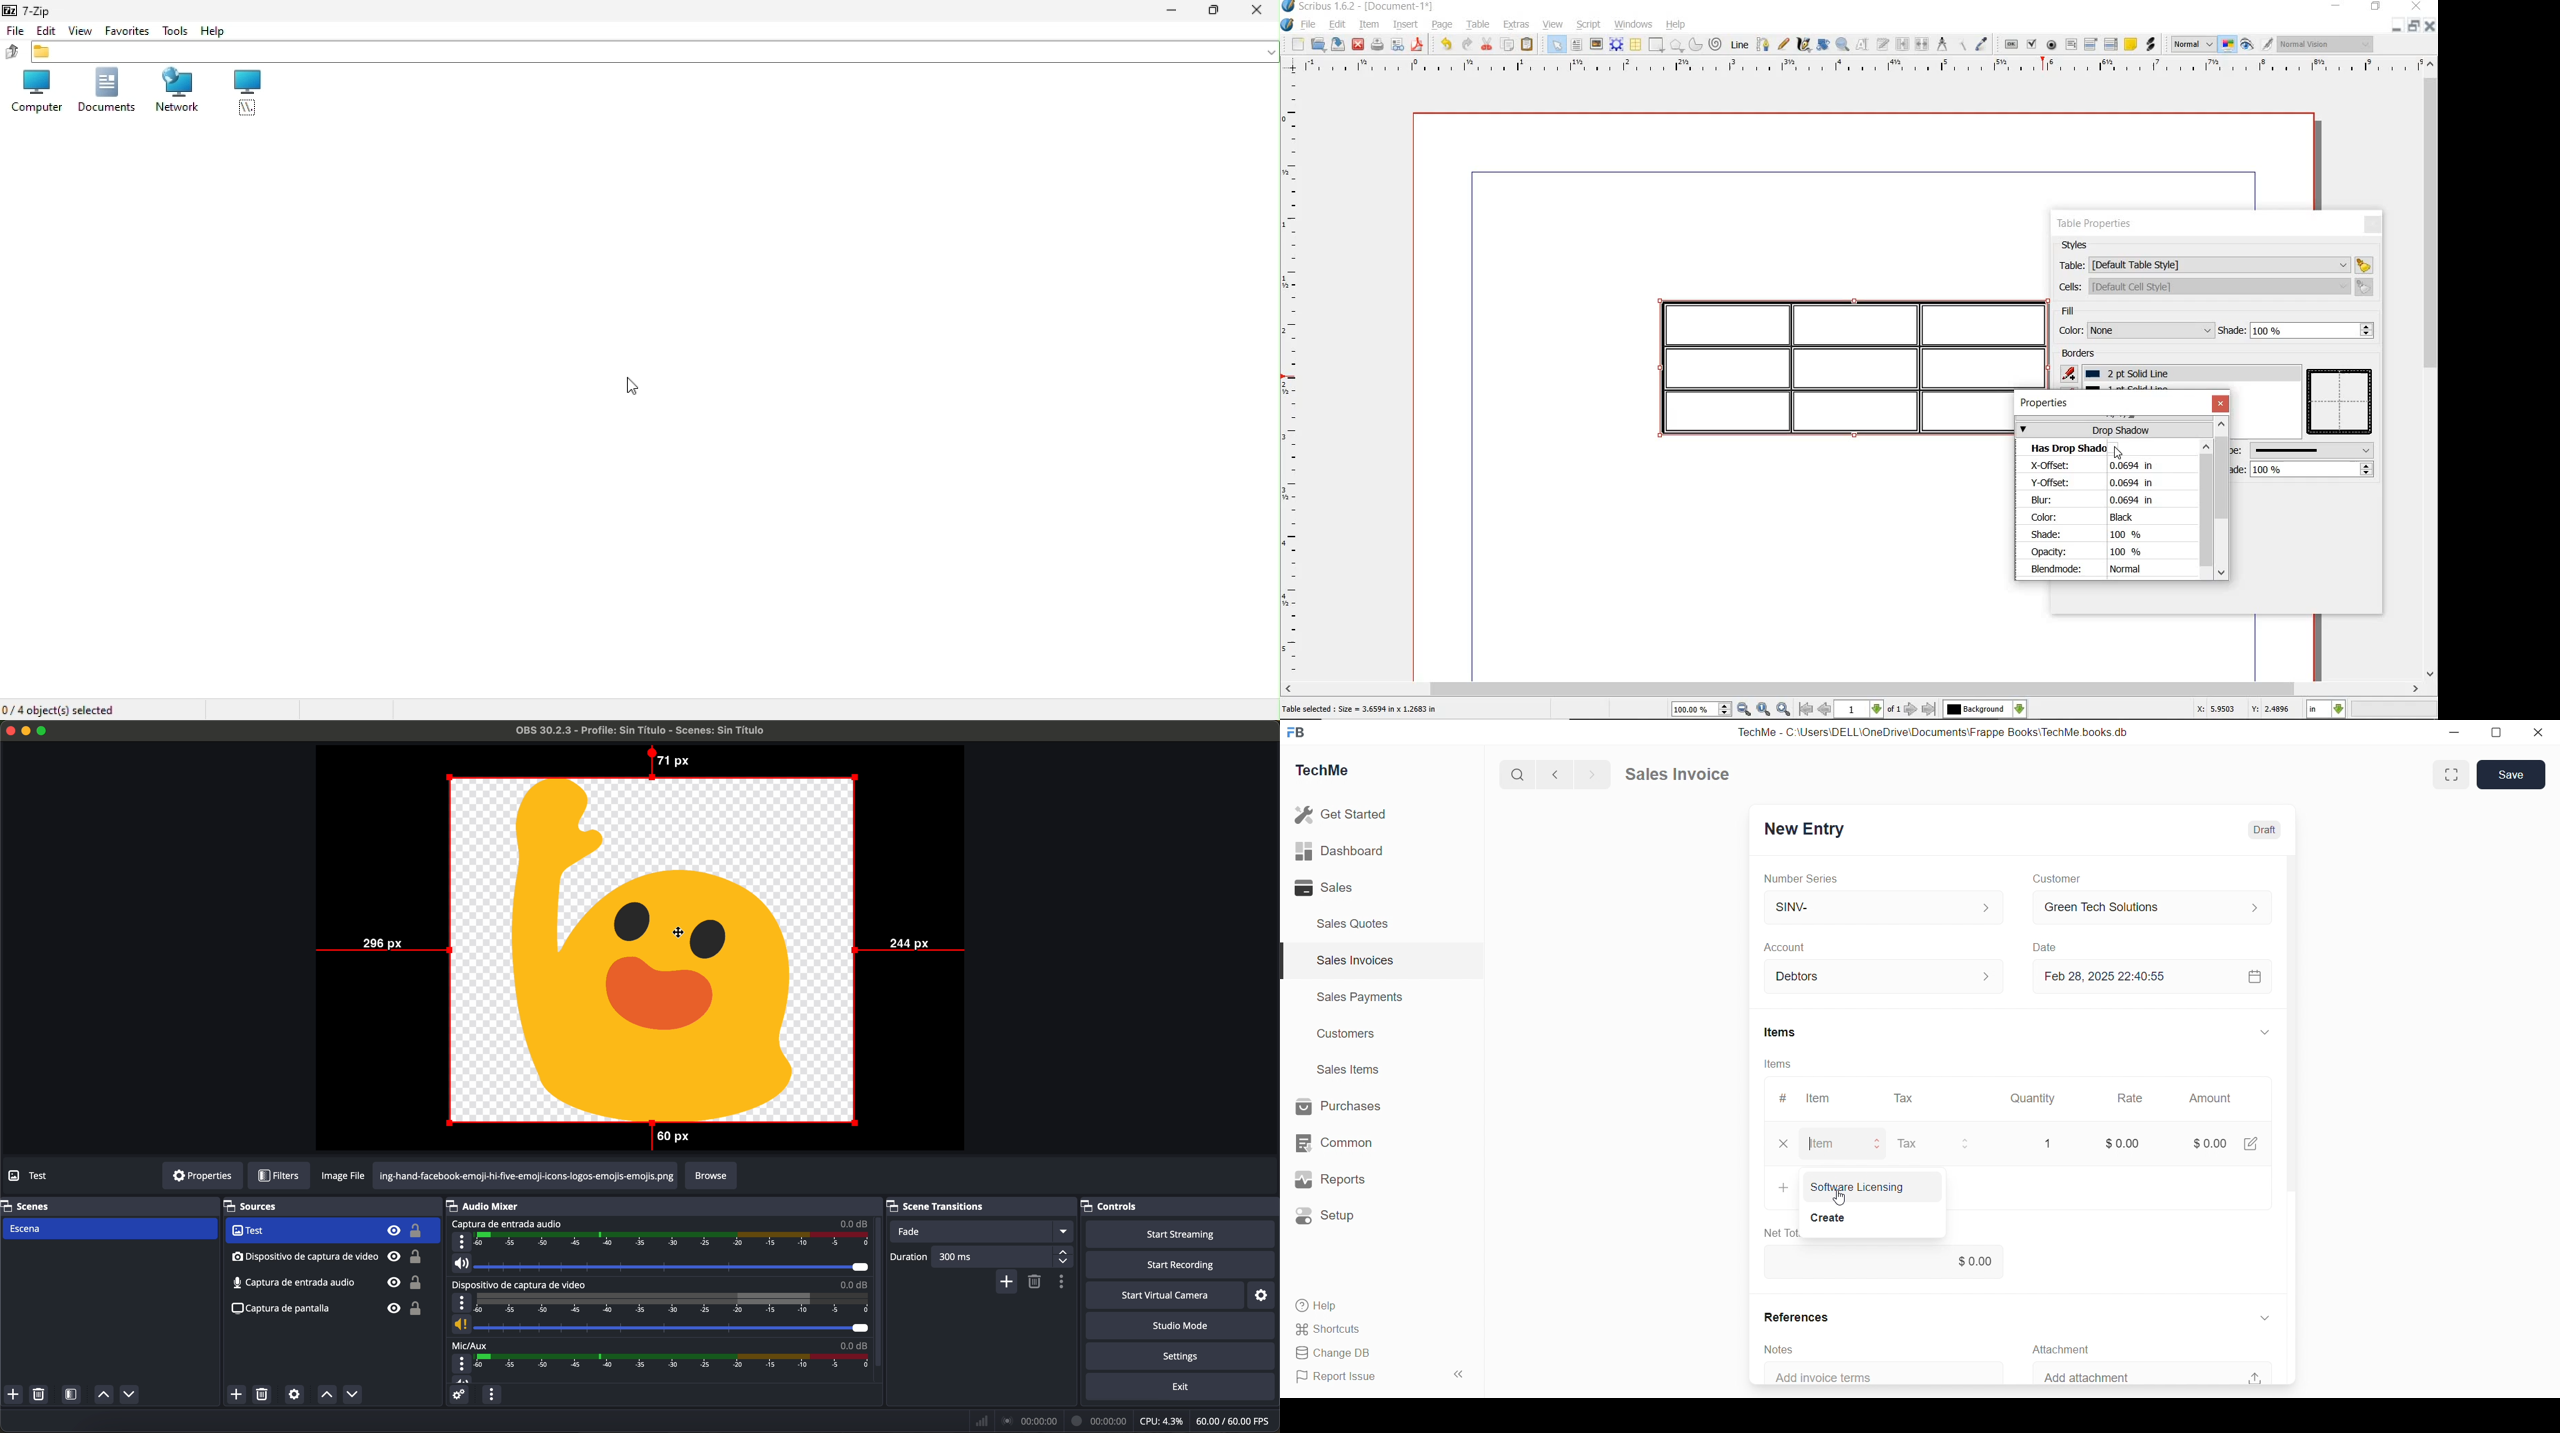 The height and width of the screenshot is (1456, 2576). I want to click on Tools, so click(175, 31).